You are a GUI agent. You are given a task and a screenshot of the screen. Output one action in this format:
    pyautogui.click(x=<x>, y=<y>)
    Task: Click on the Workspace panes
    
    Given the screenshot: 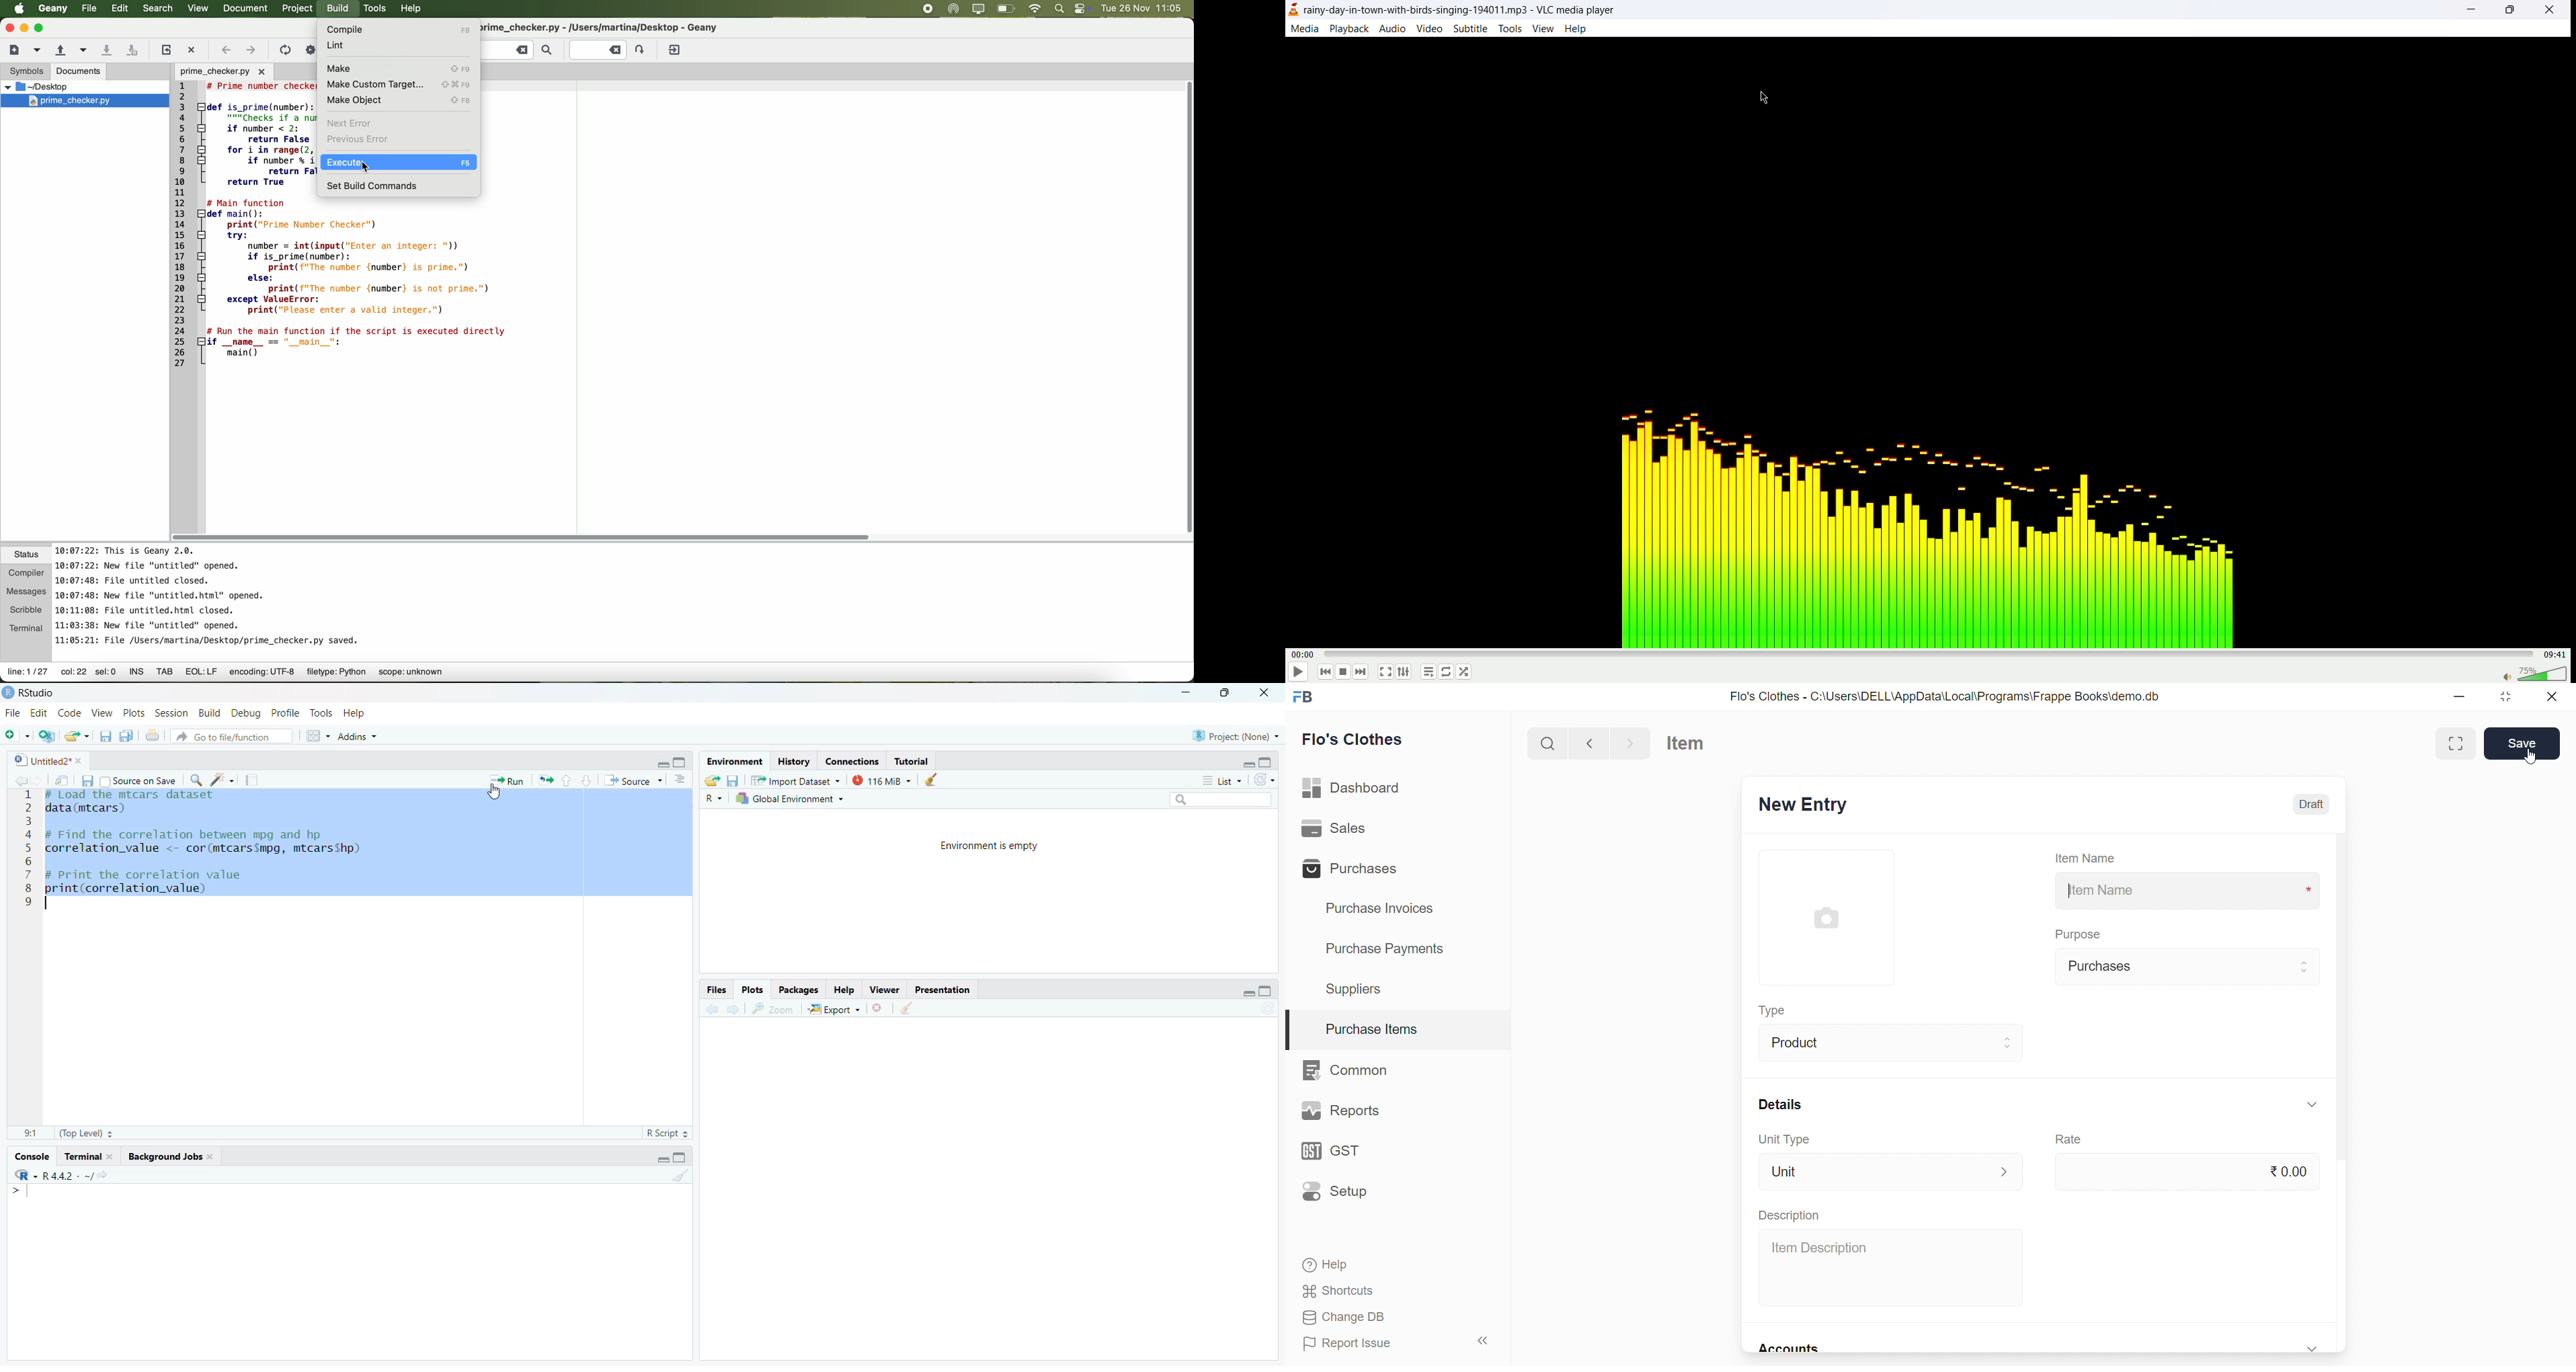 What is the action you would take?
    pyautogui.click(x=318, y=735)
    